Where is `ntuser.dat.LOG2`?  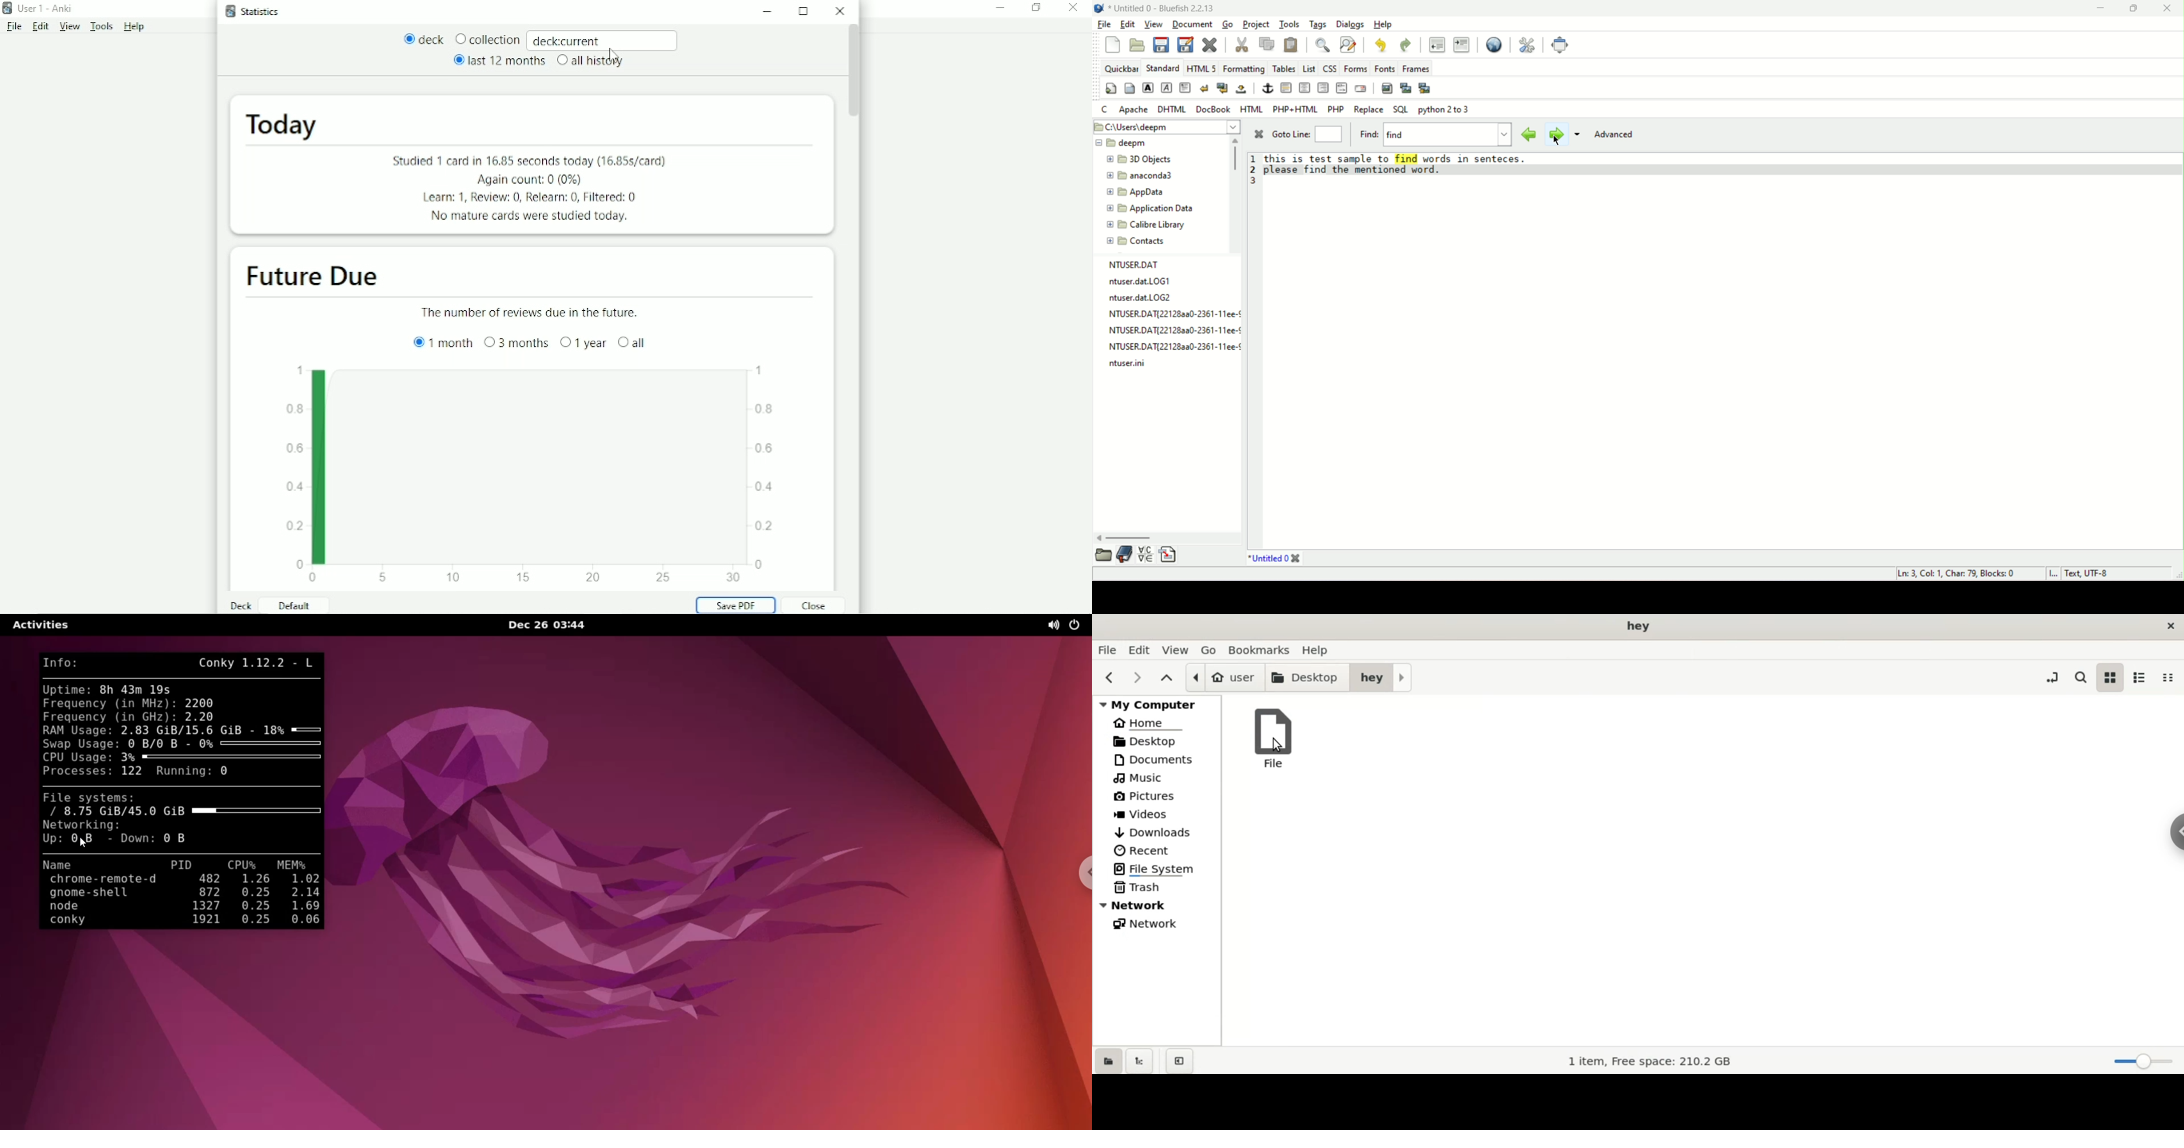
ntuser.dat.LOG2 is located at coordinates (1144, 298).